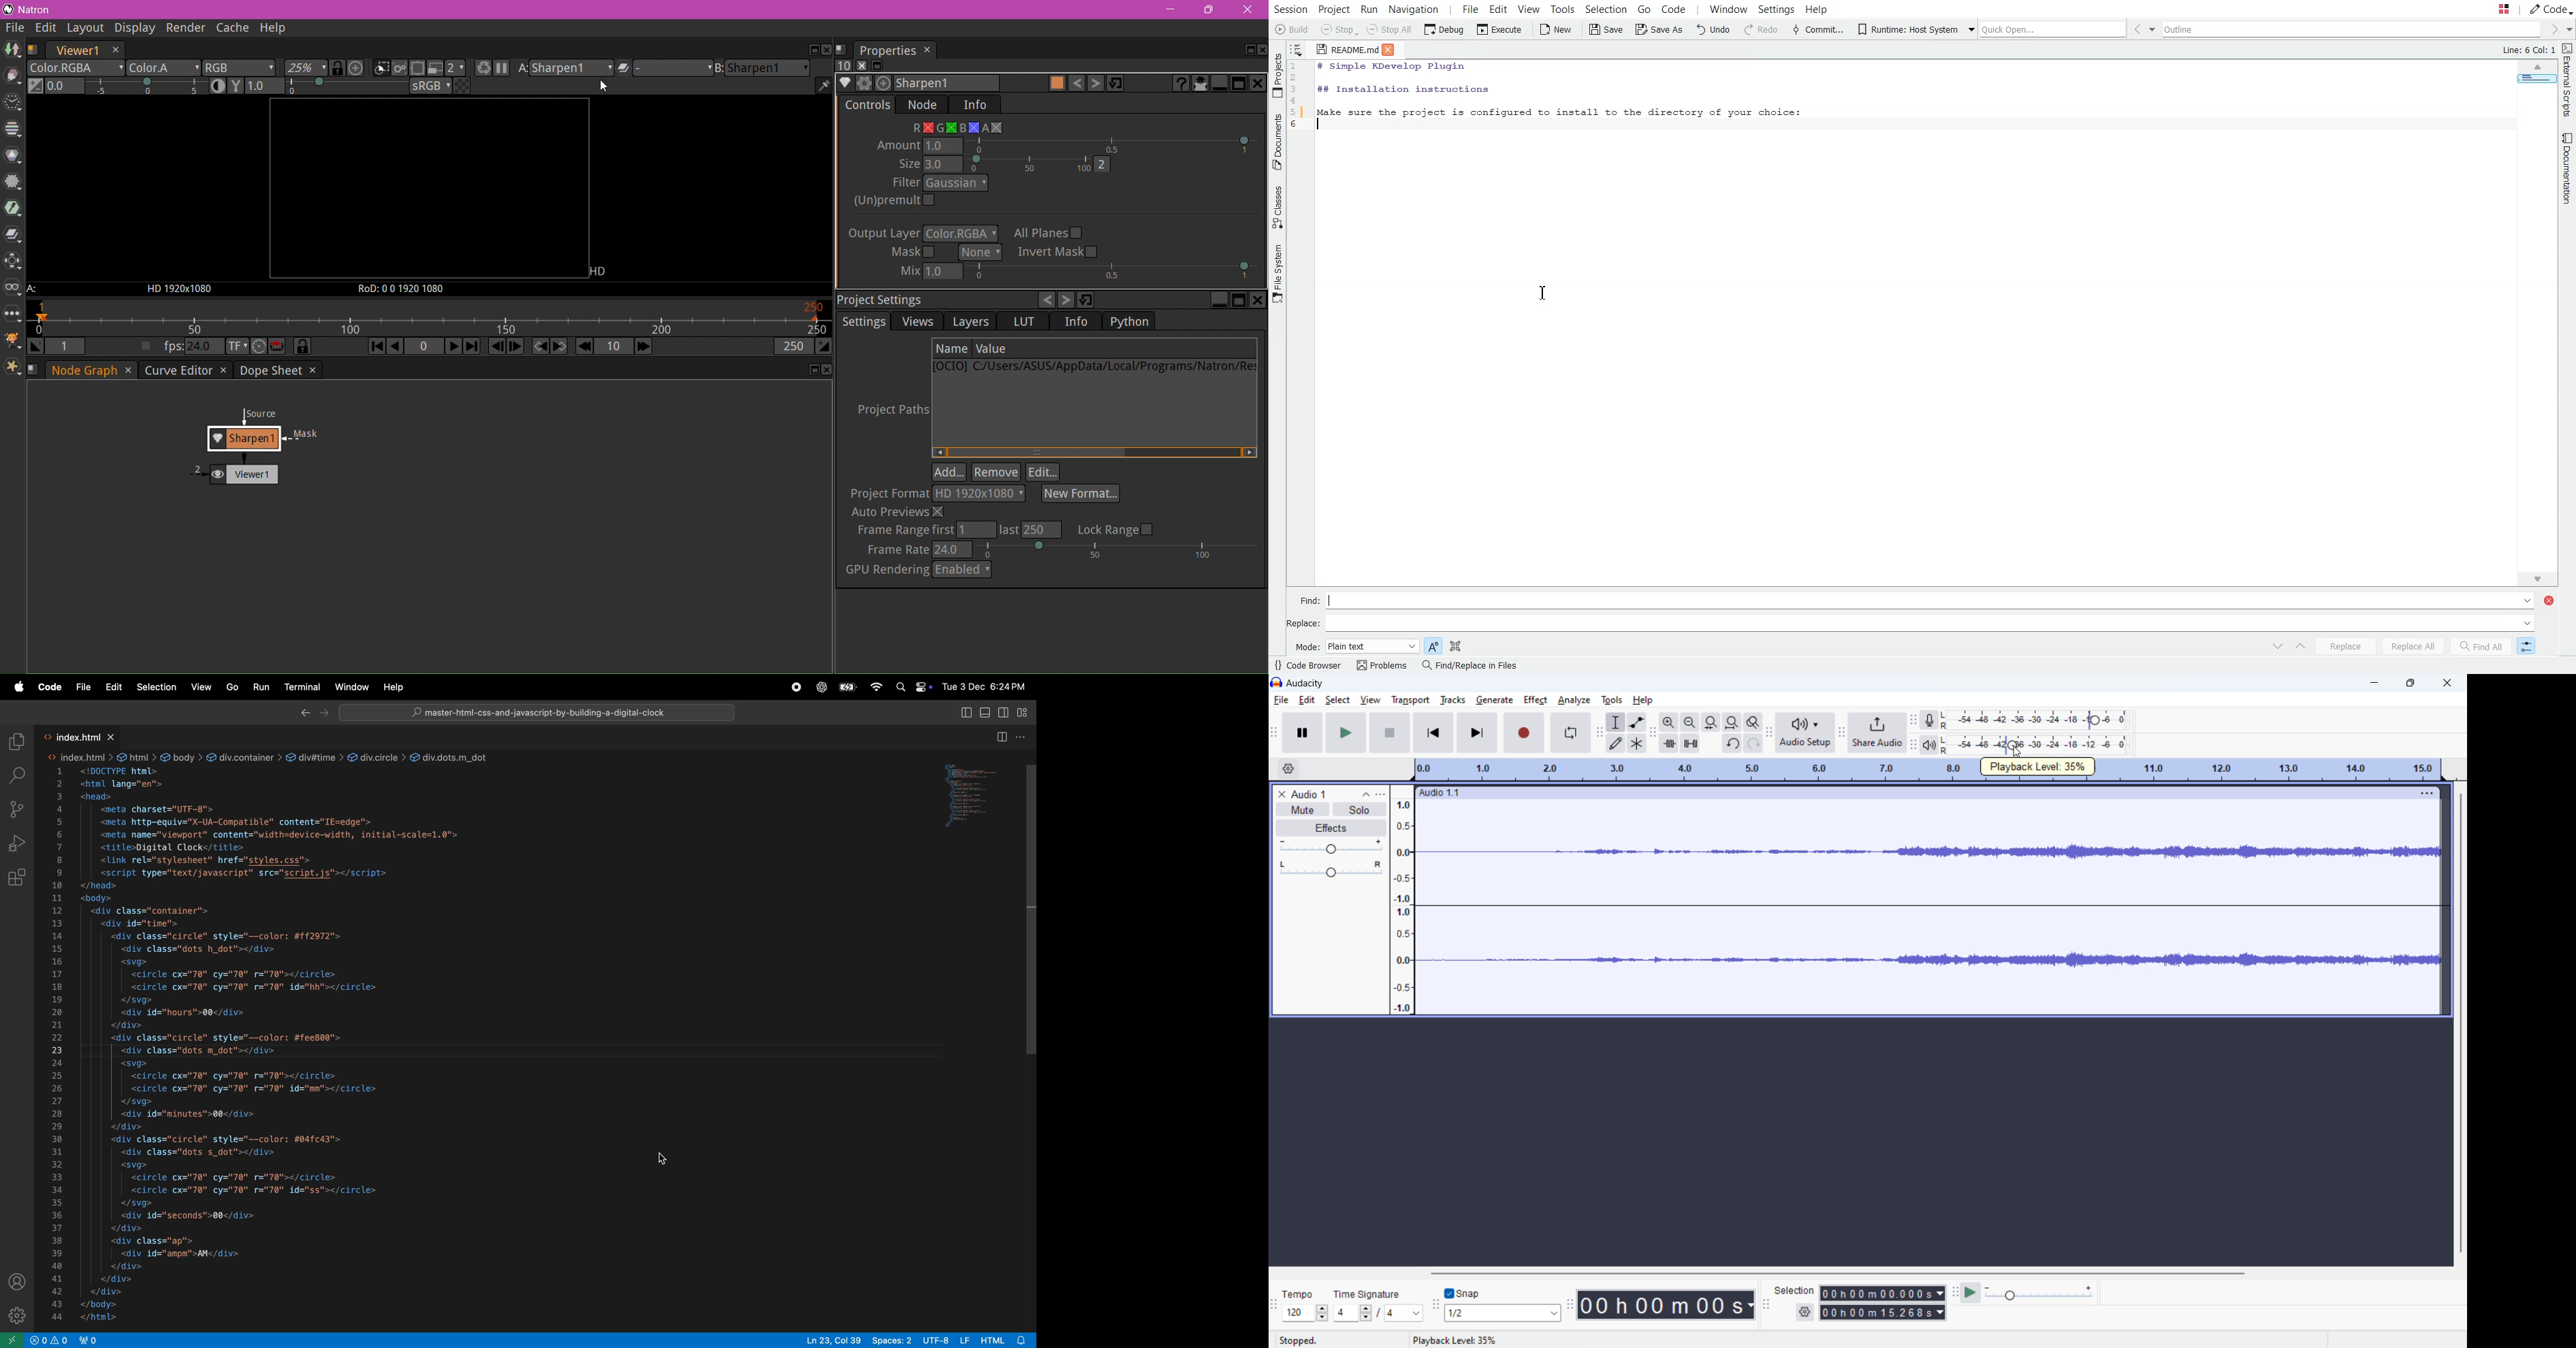 This screenshot has height=1372, width=2576. Describe the element at coordinates (1930, 720) in the screenshot. I see `recording meter` at that location.